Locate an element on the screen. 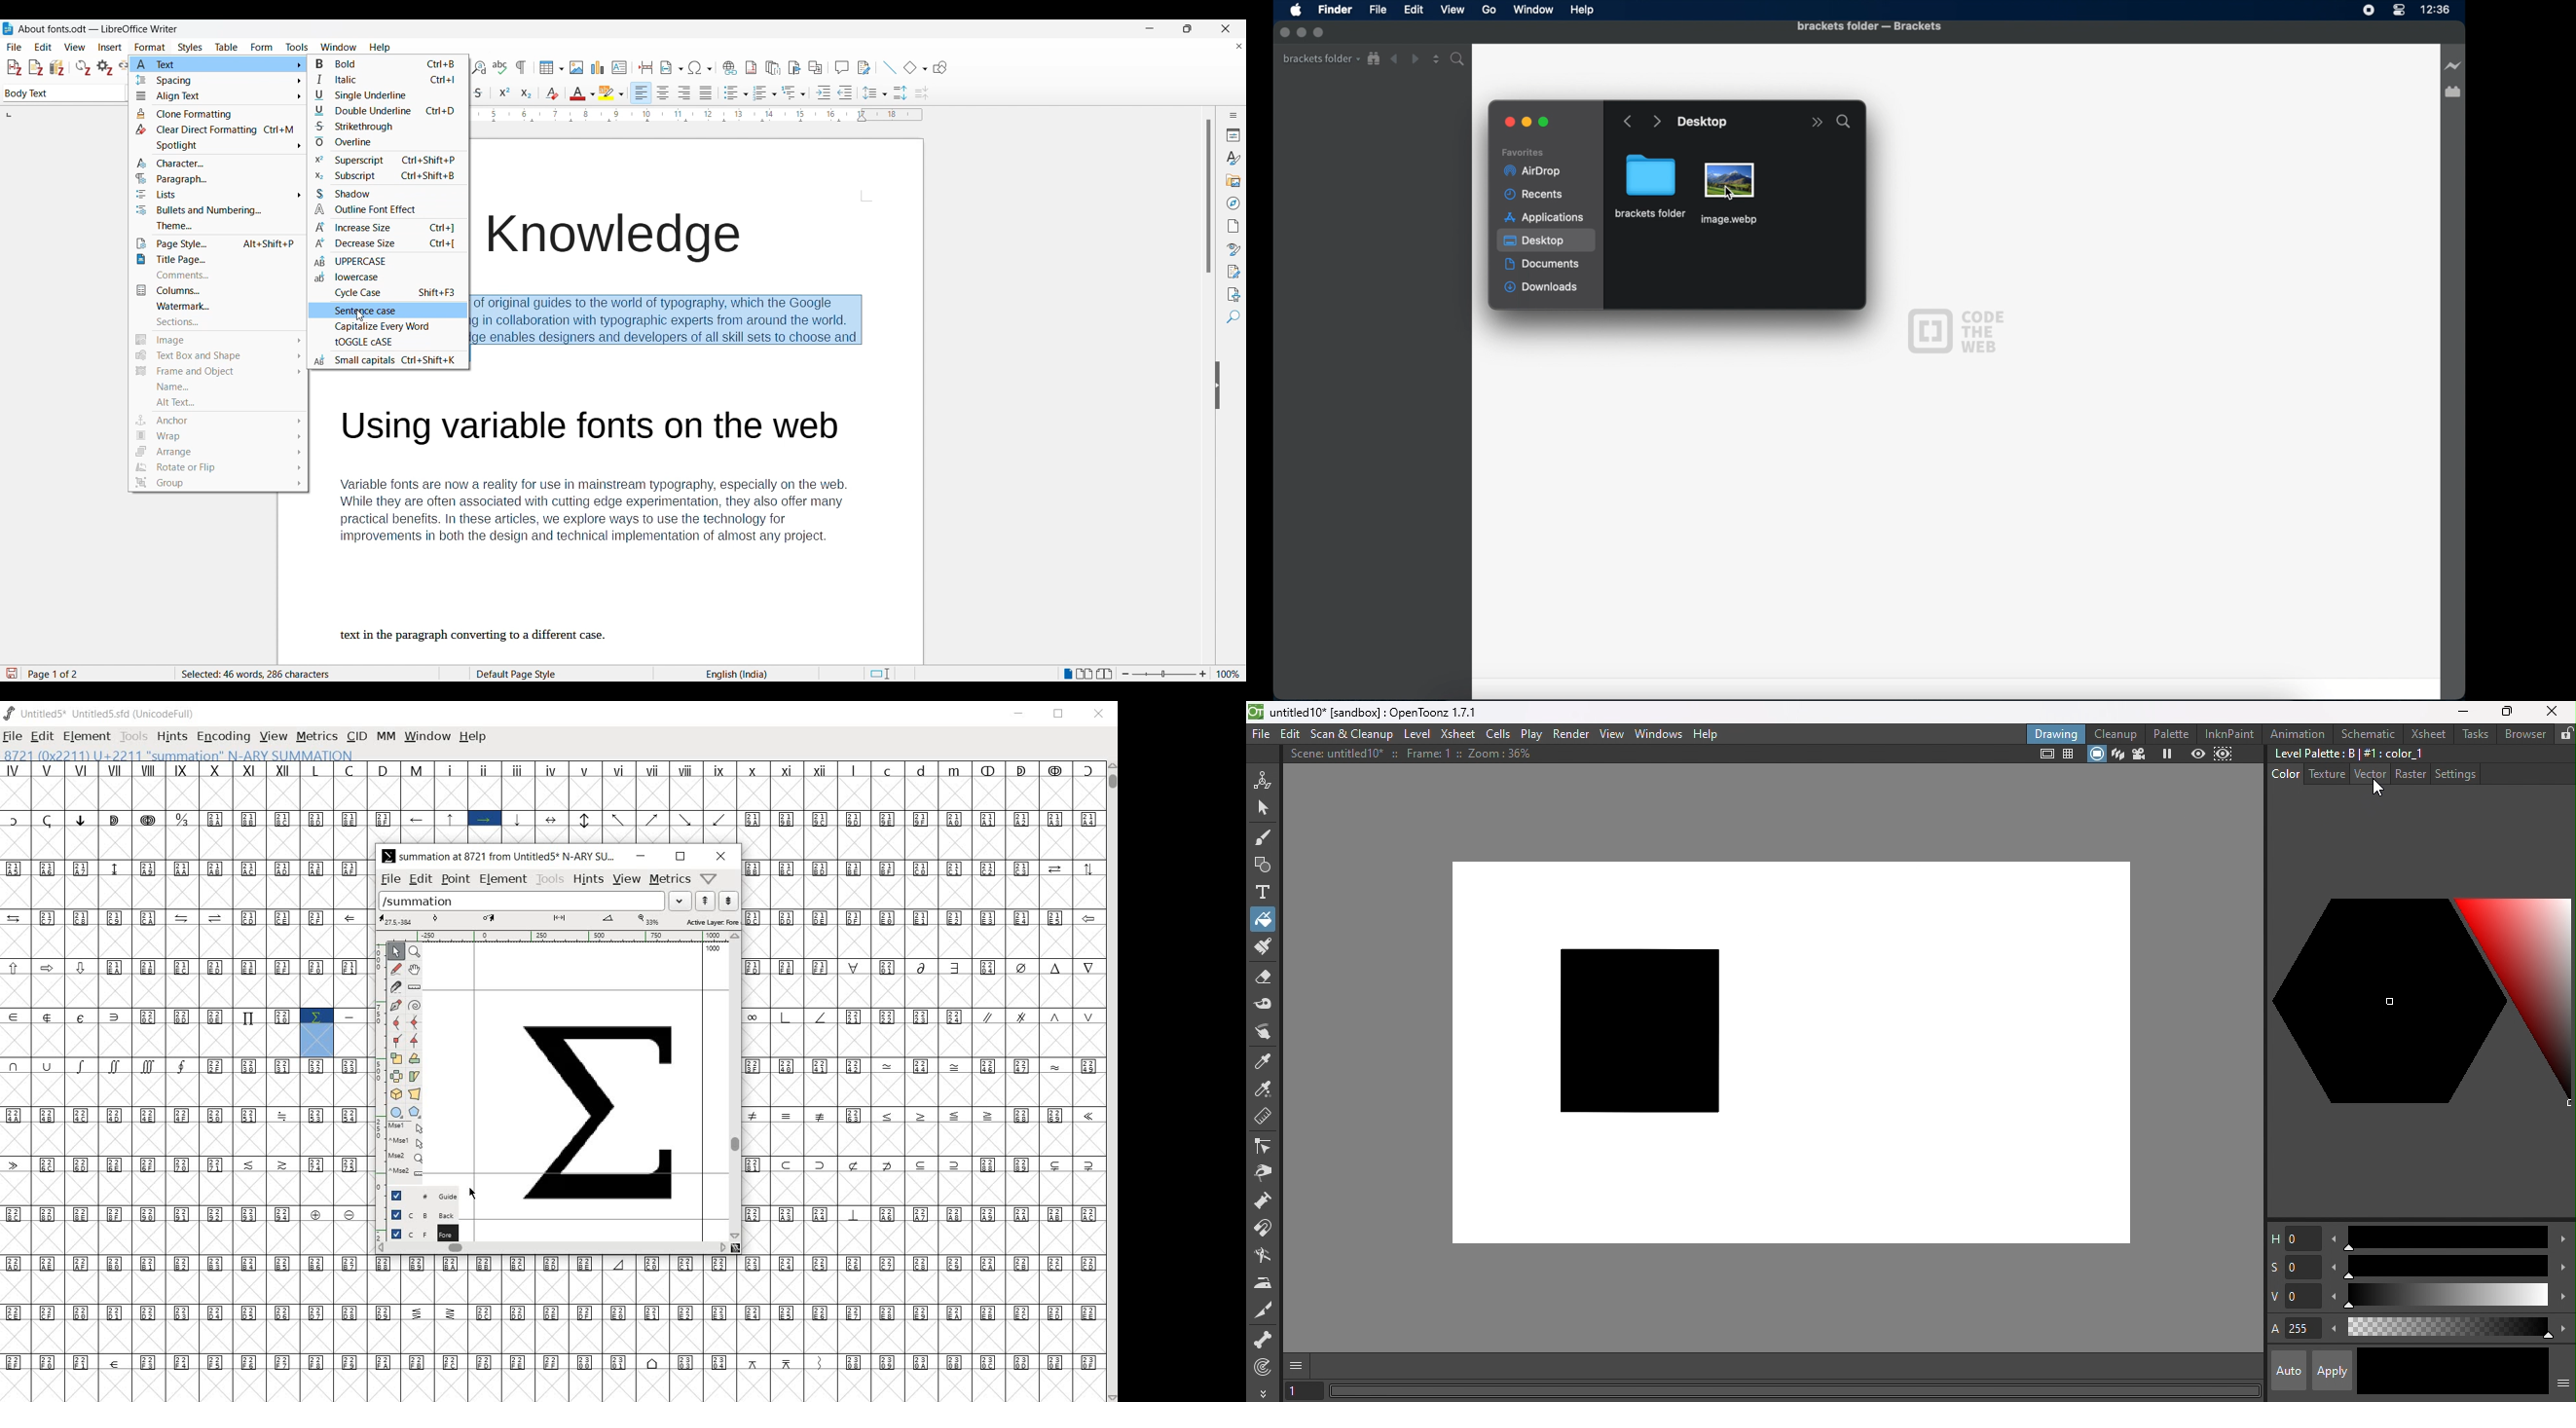 This screenshot has height=1428, width=2576. Toggle formatting marks is located at coordinates (521, 68).